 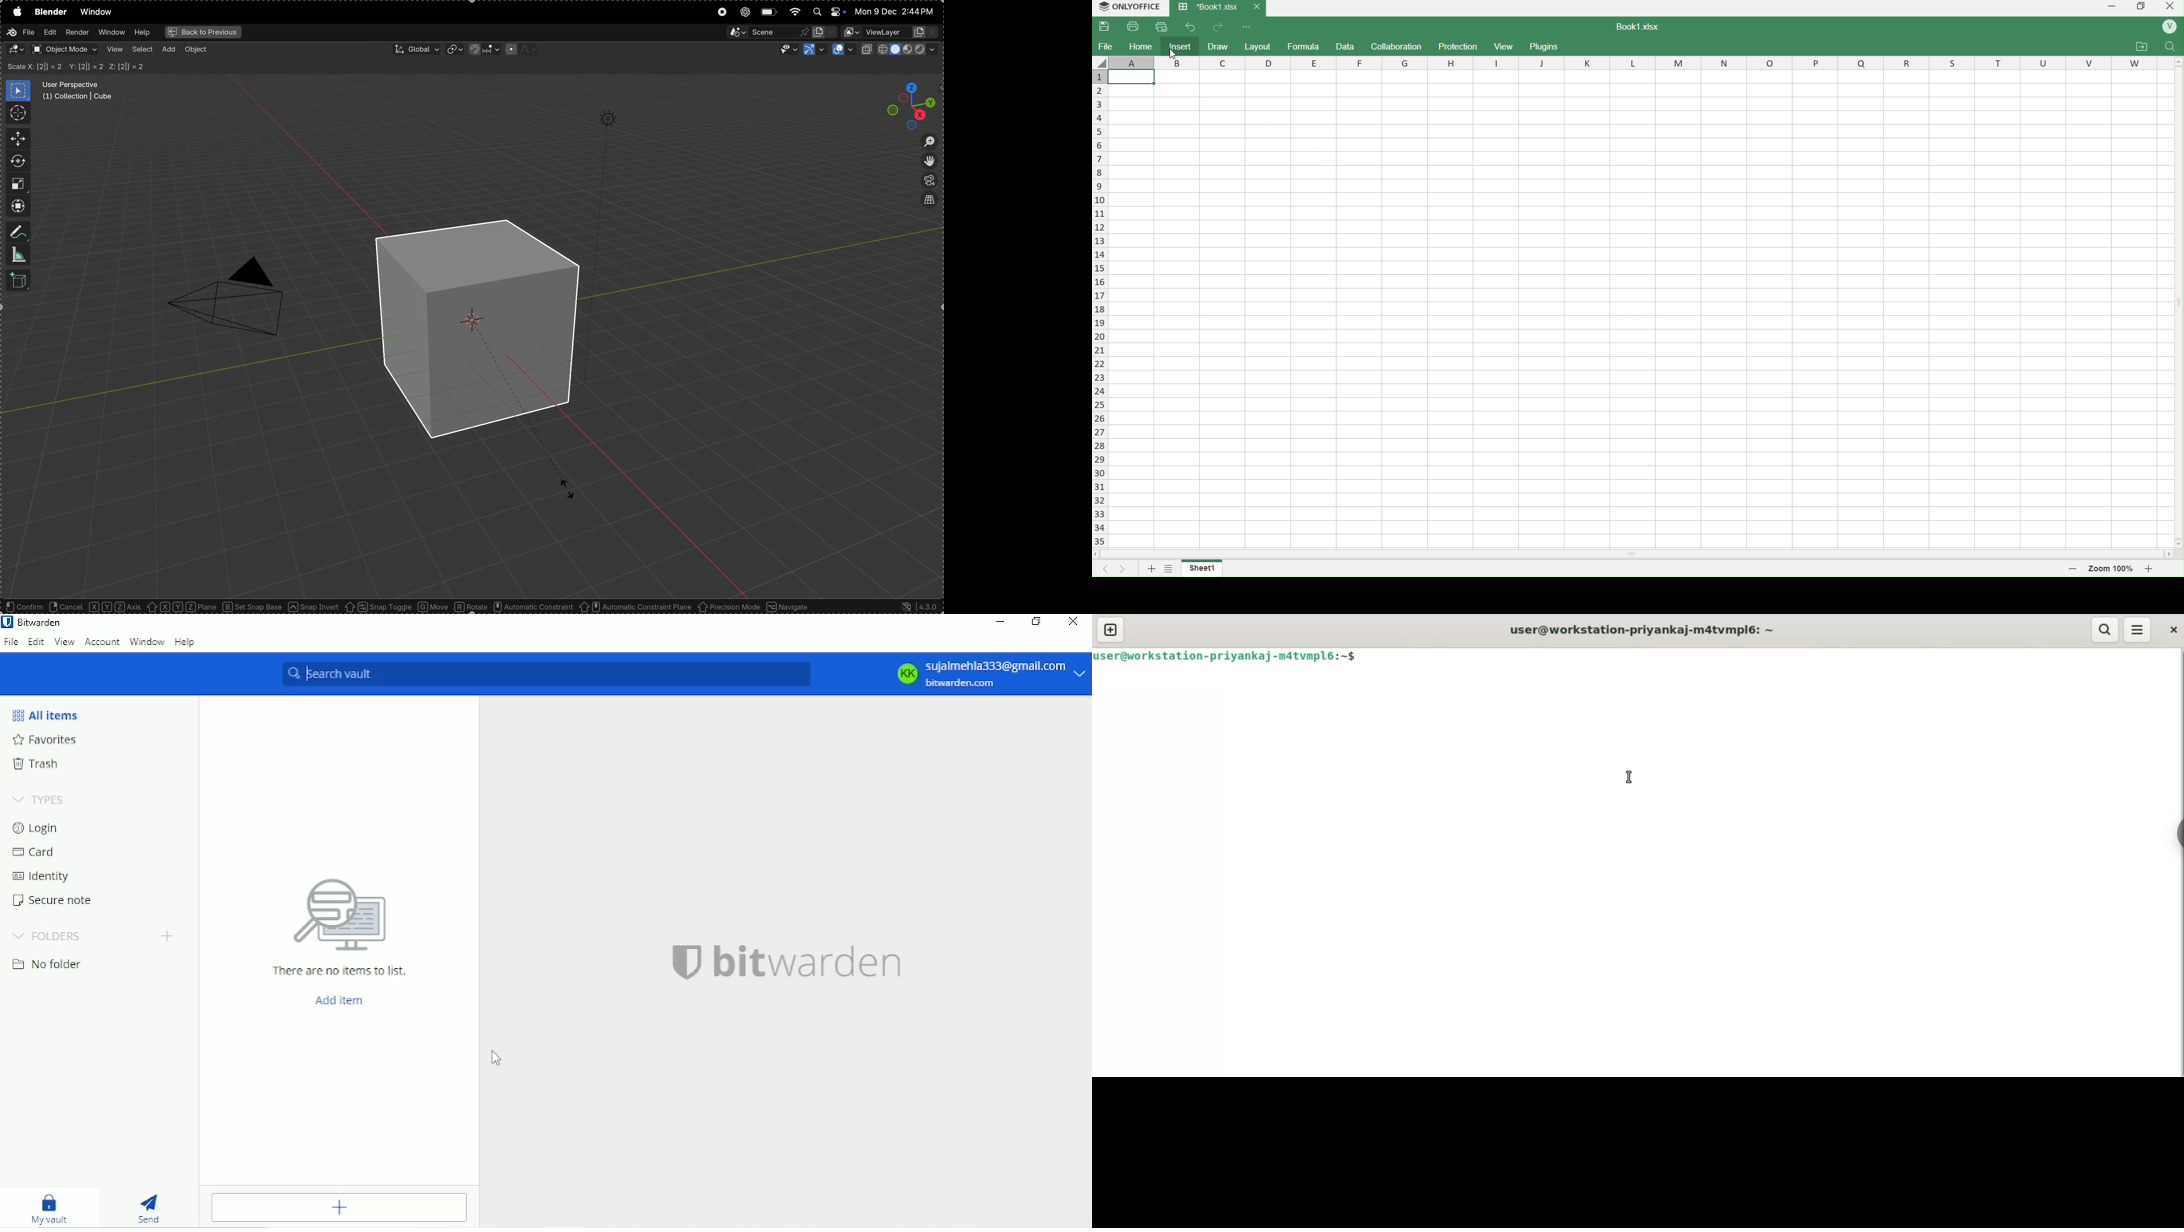 I want to click on next sheet, so click(x=1120, y=570).